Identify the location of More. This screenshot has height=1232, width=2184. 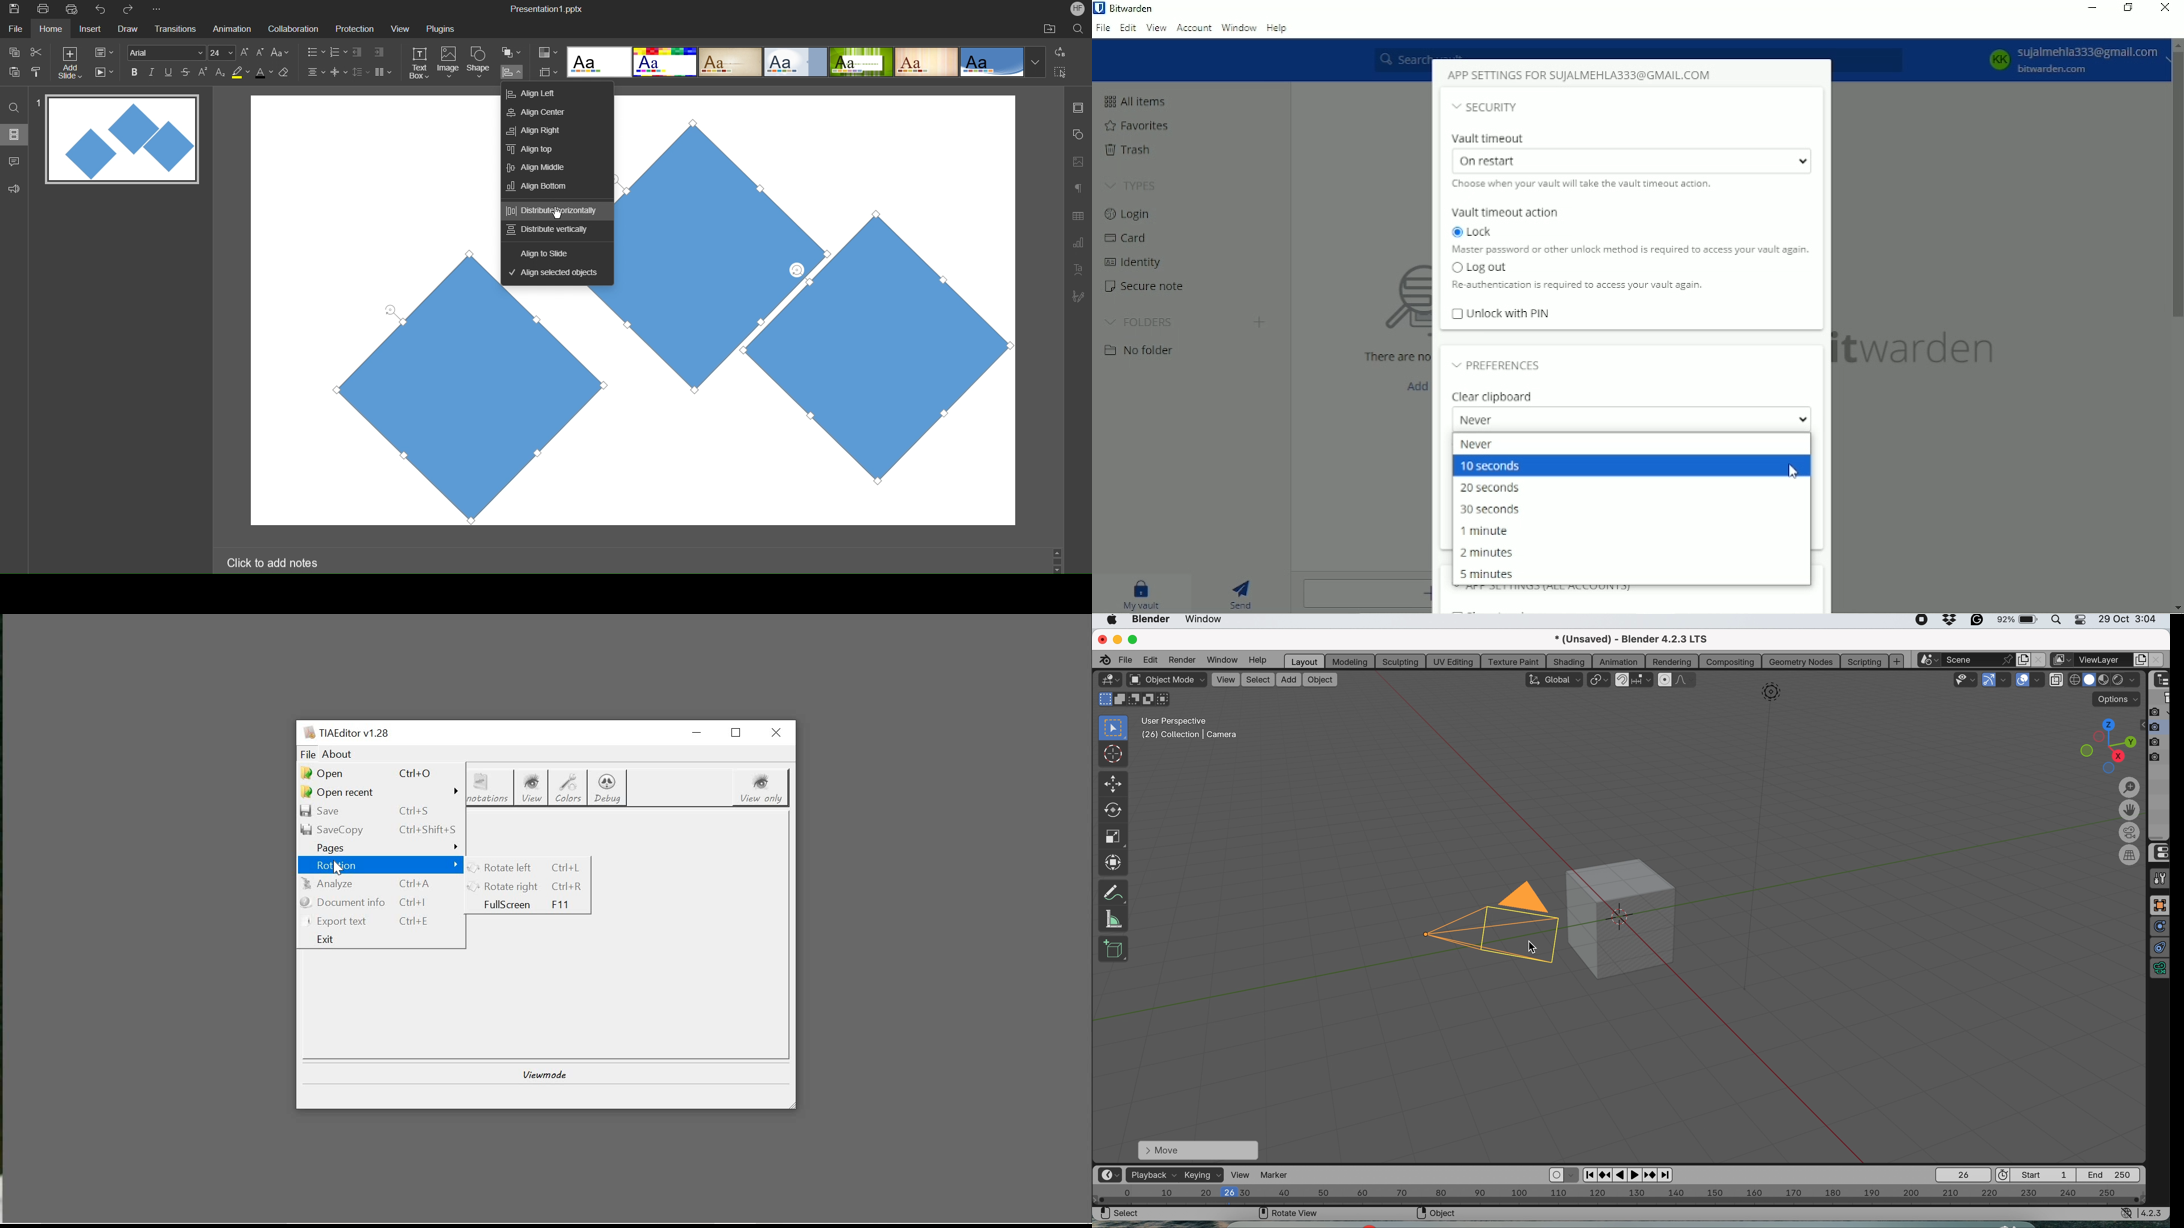
(159, 10).